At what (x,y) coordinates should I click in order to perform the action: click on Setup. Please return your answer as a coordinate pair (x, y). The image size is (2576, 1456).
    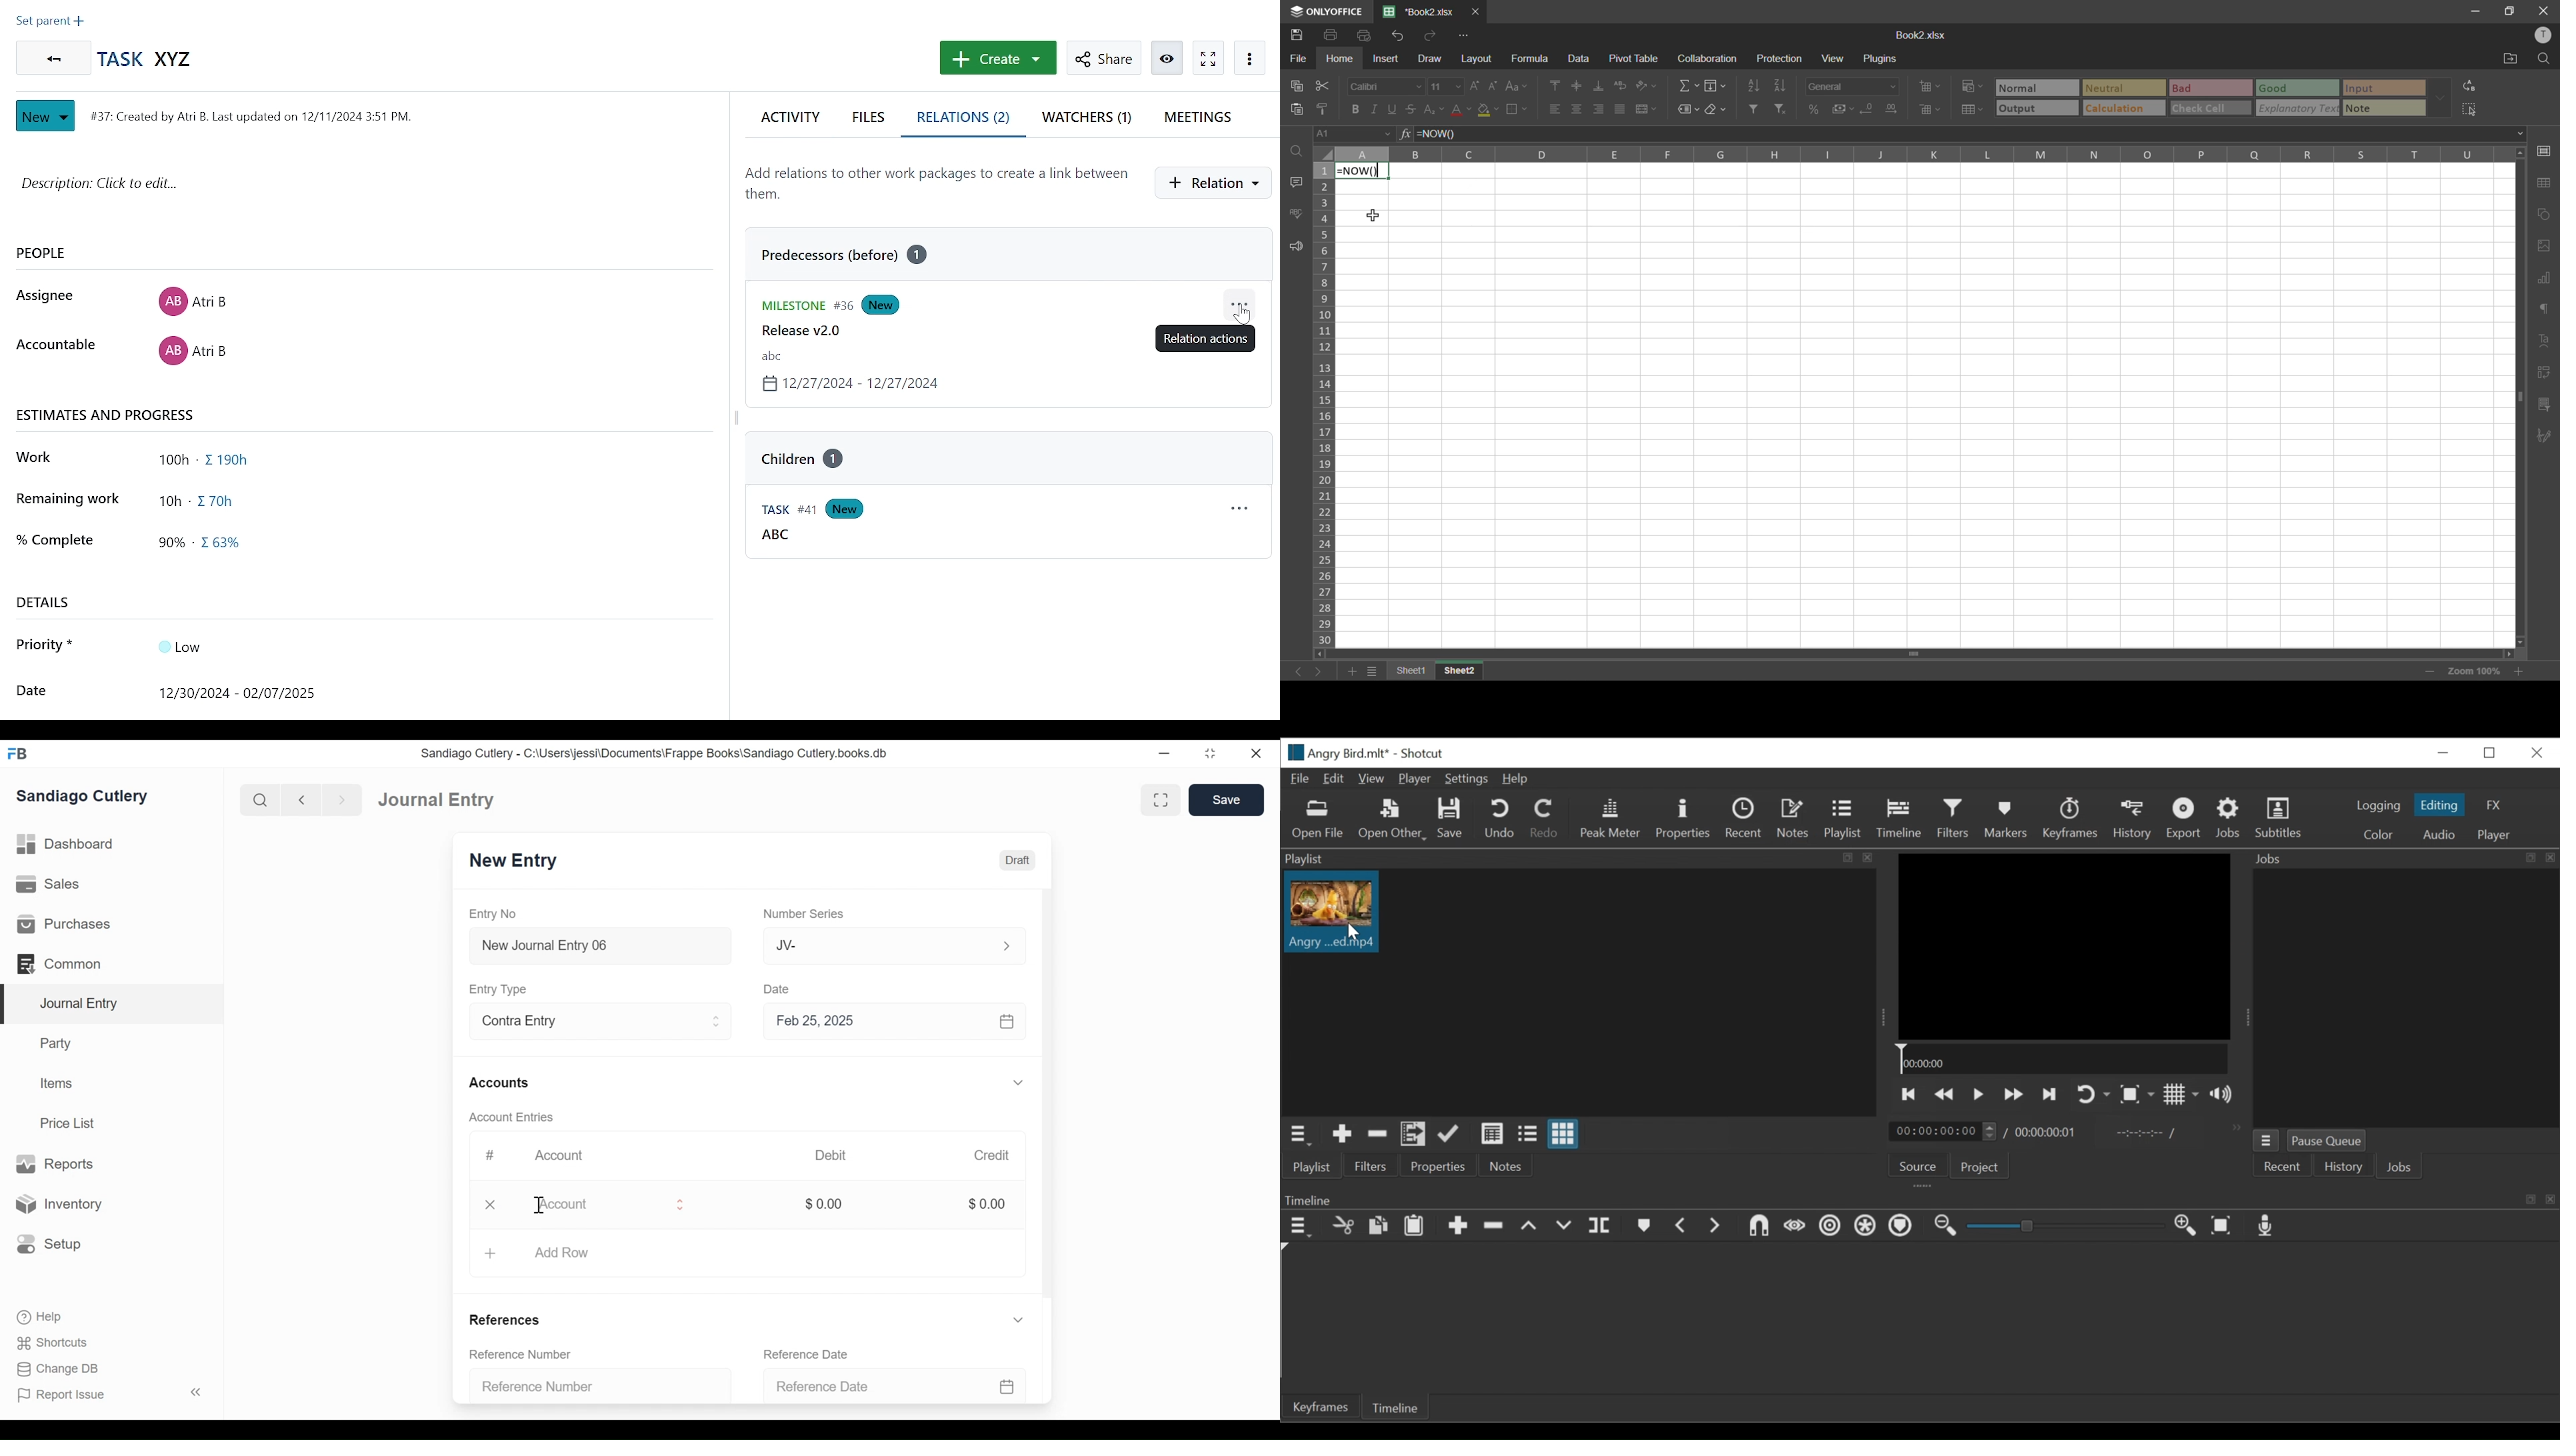
    Looking at the image, I should click on (46, 1243).